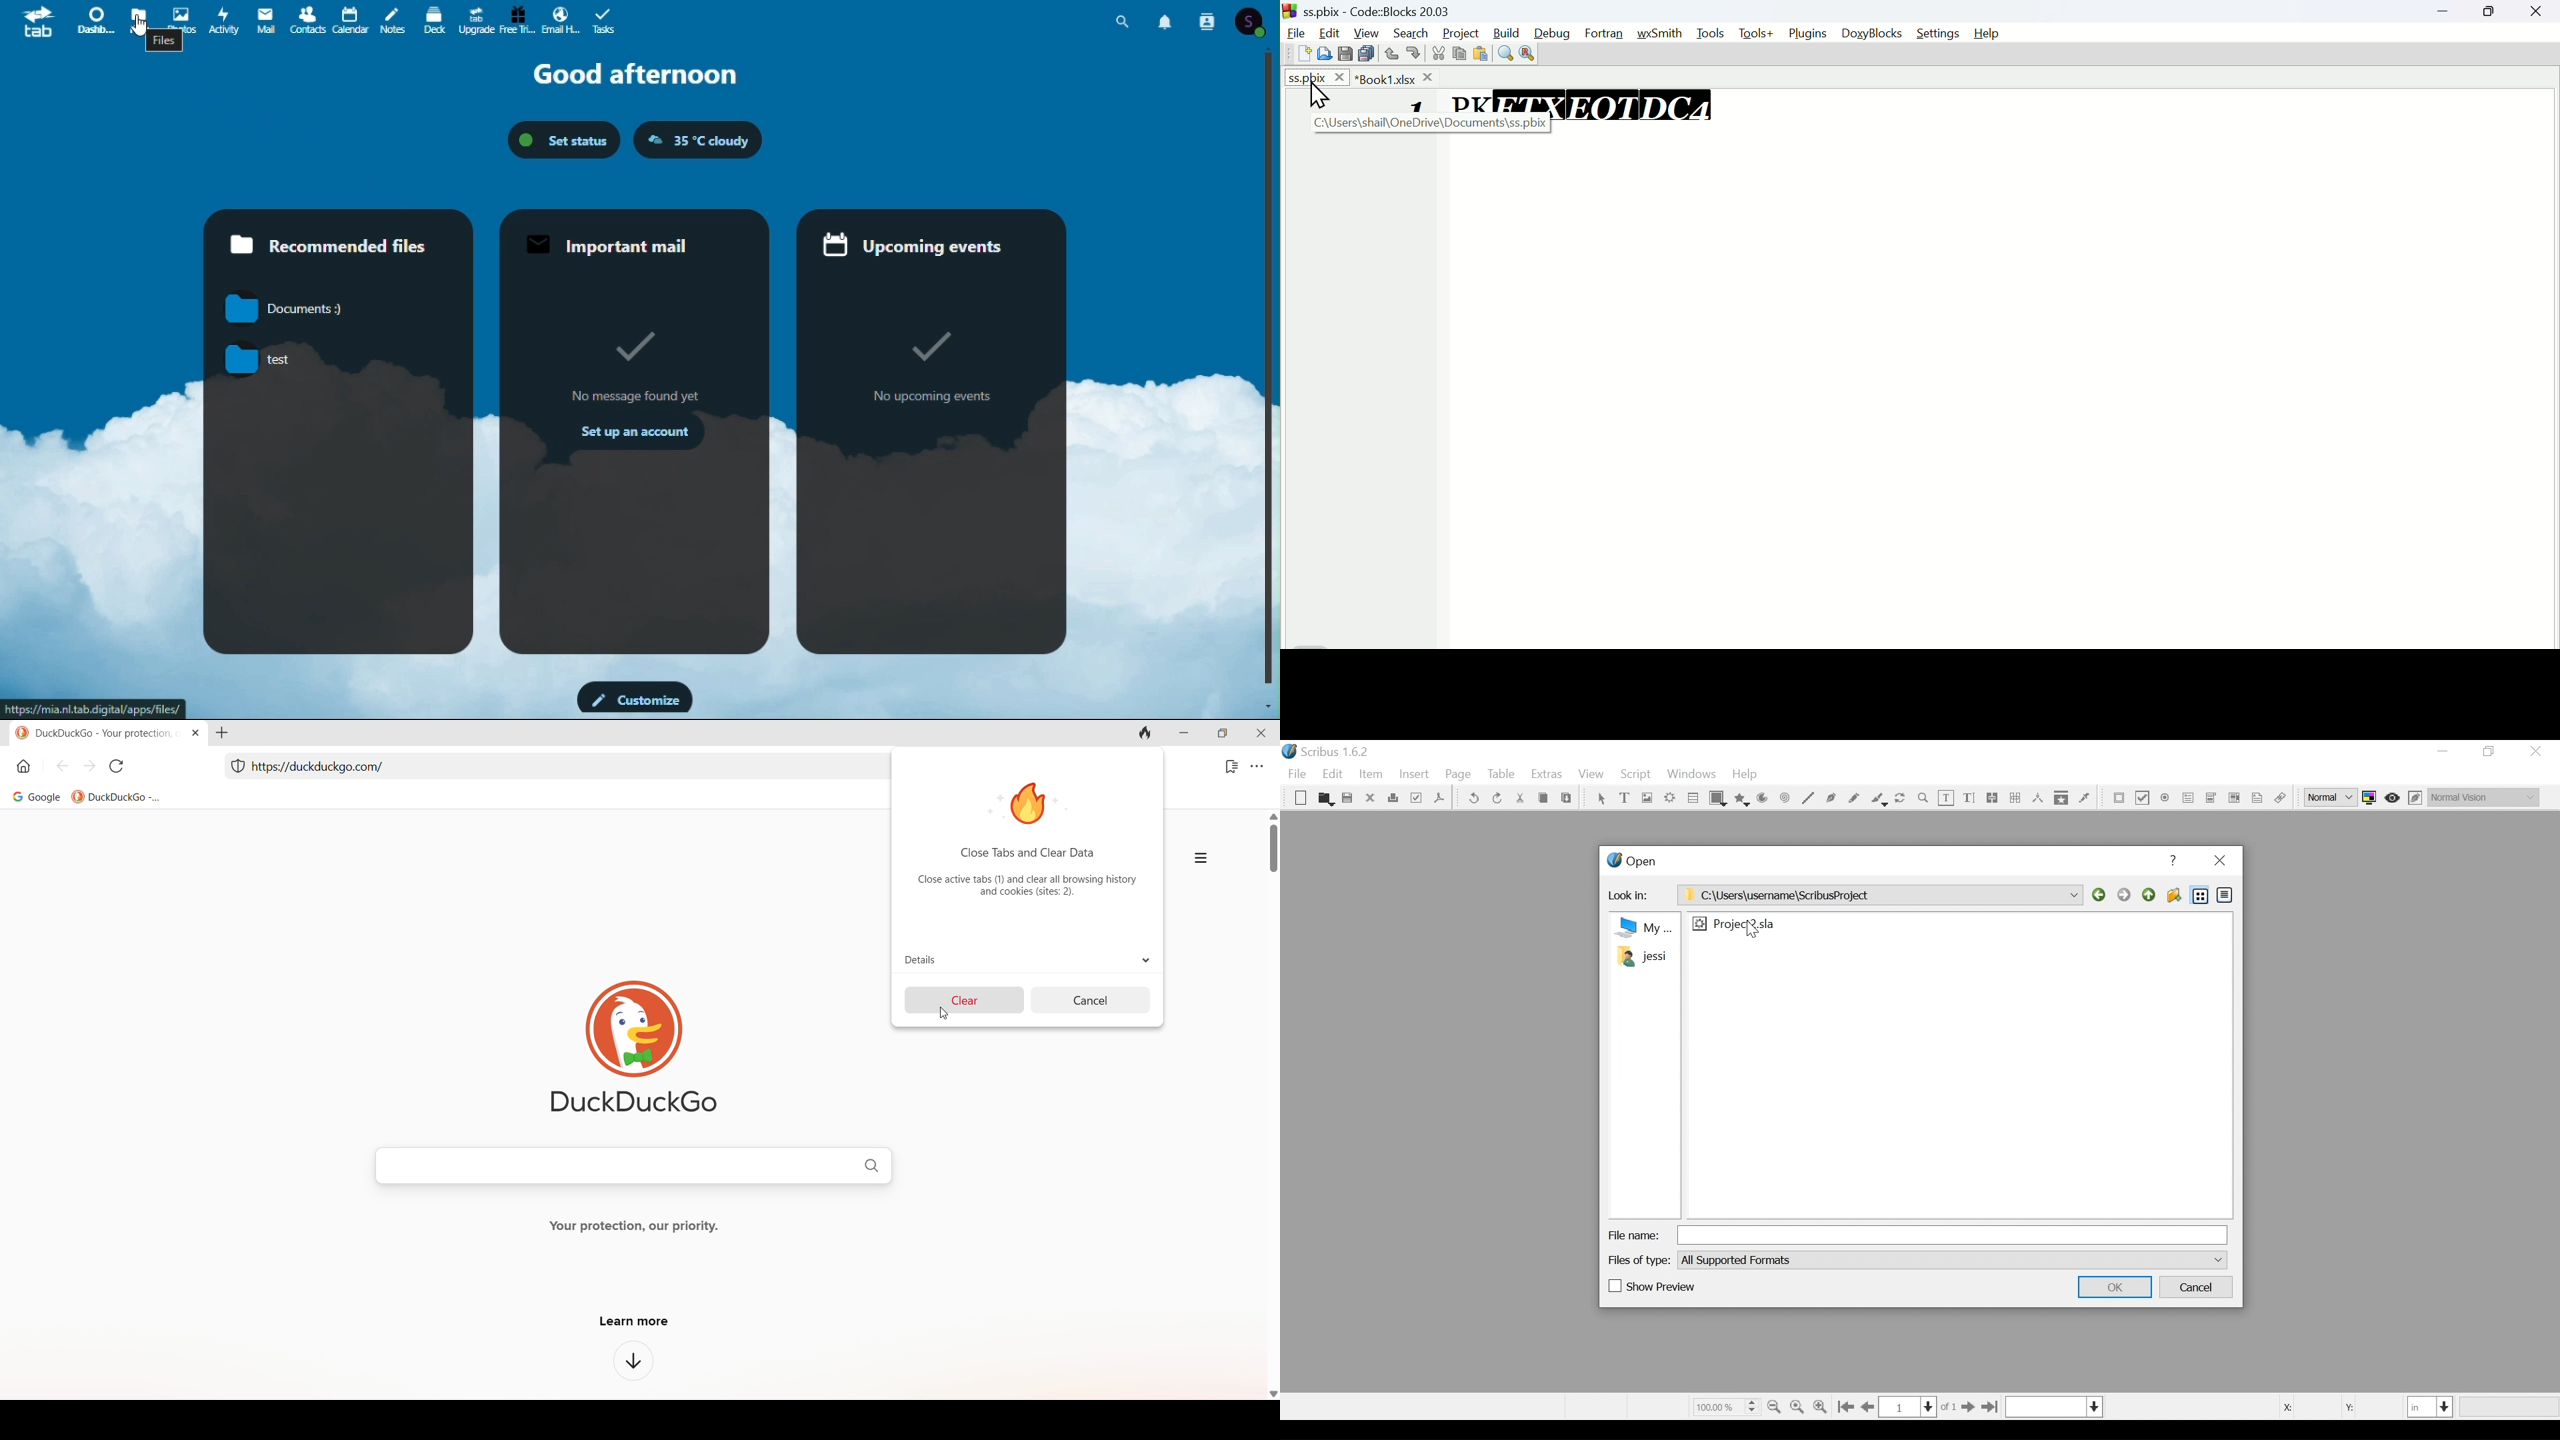 The width and height of the screenshot is (2576, 1456). What do you see at coordinates (1334, 775) in the screenshot?
I see `Edit` at bounding box center [1334, 775].